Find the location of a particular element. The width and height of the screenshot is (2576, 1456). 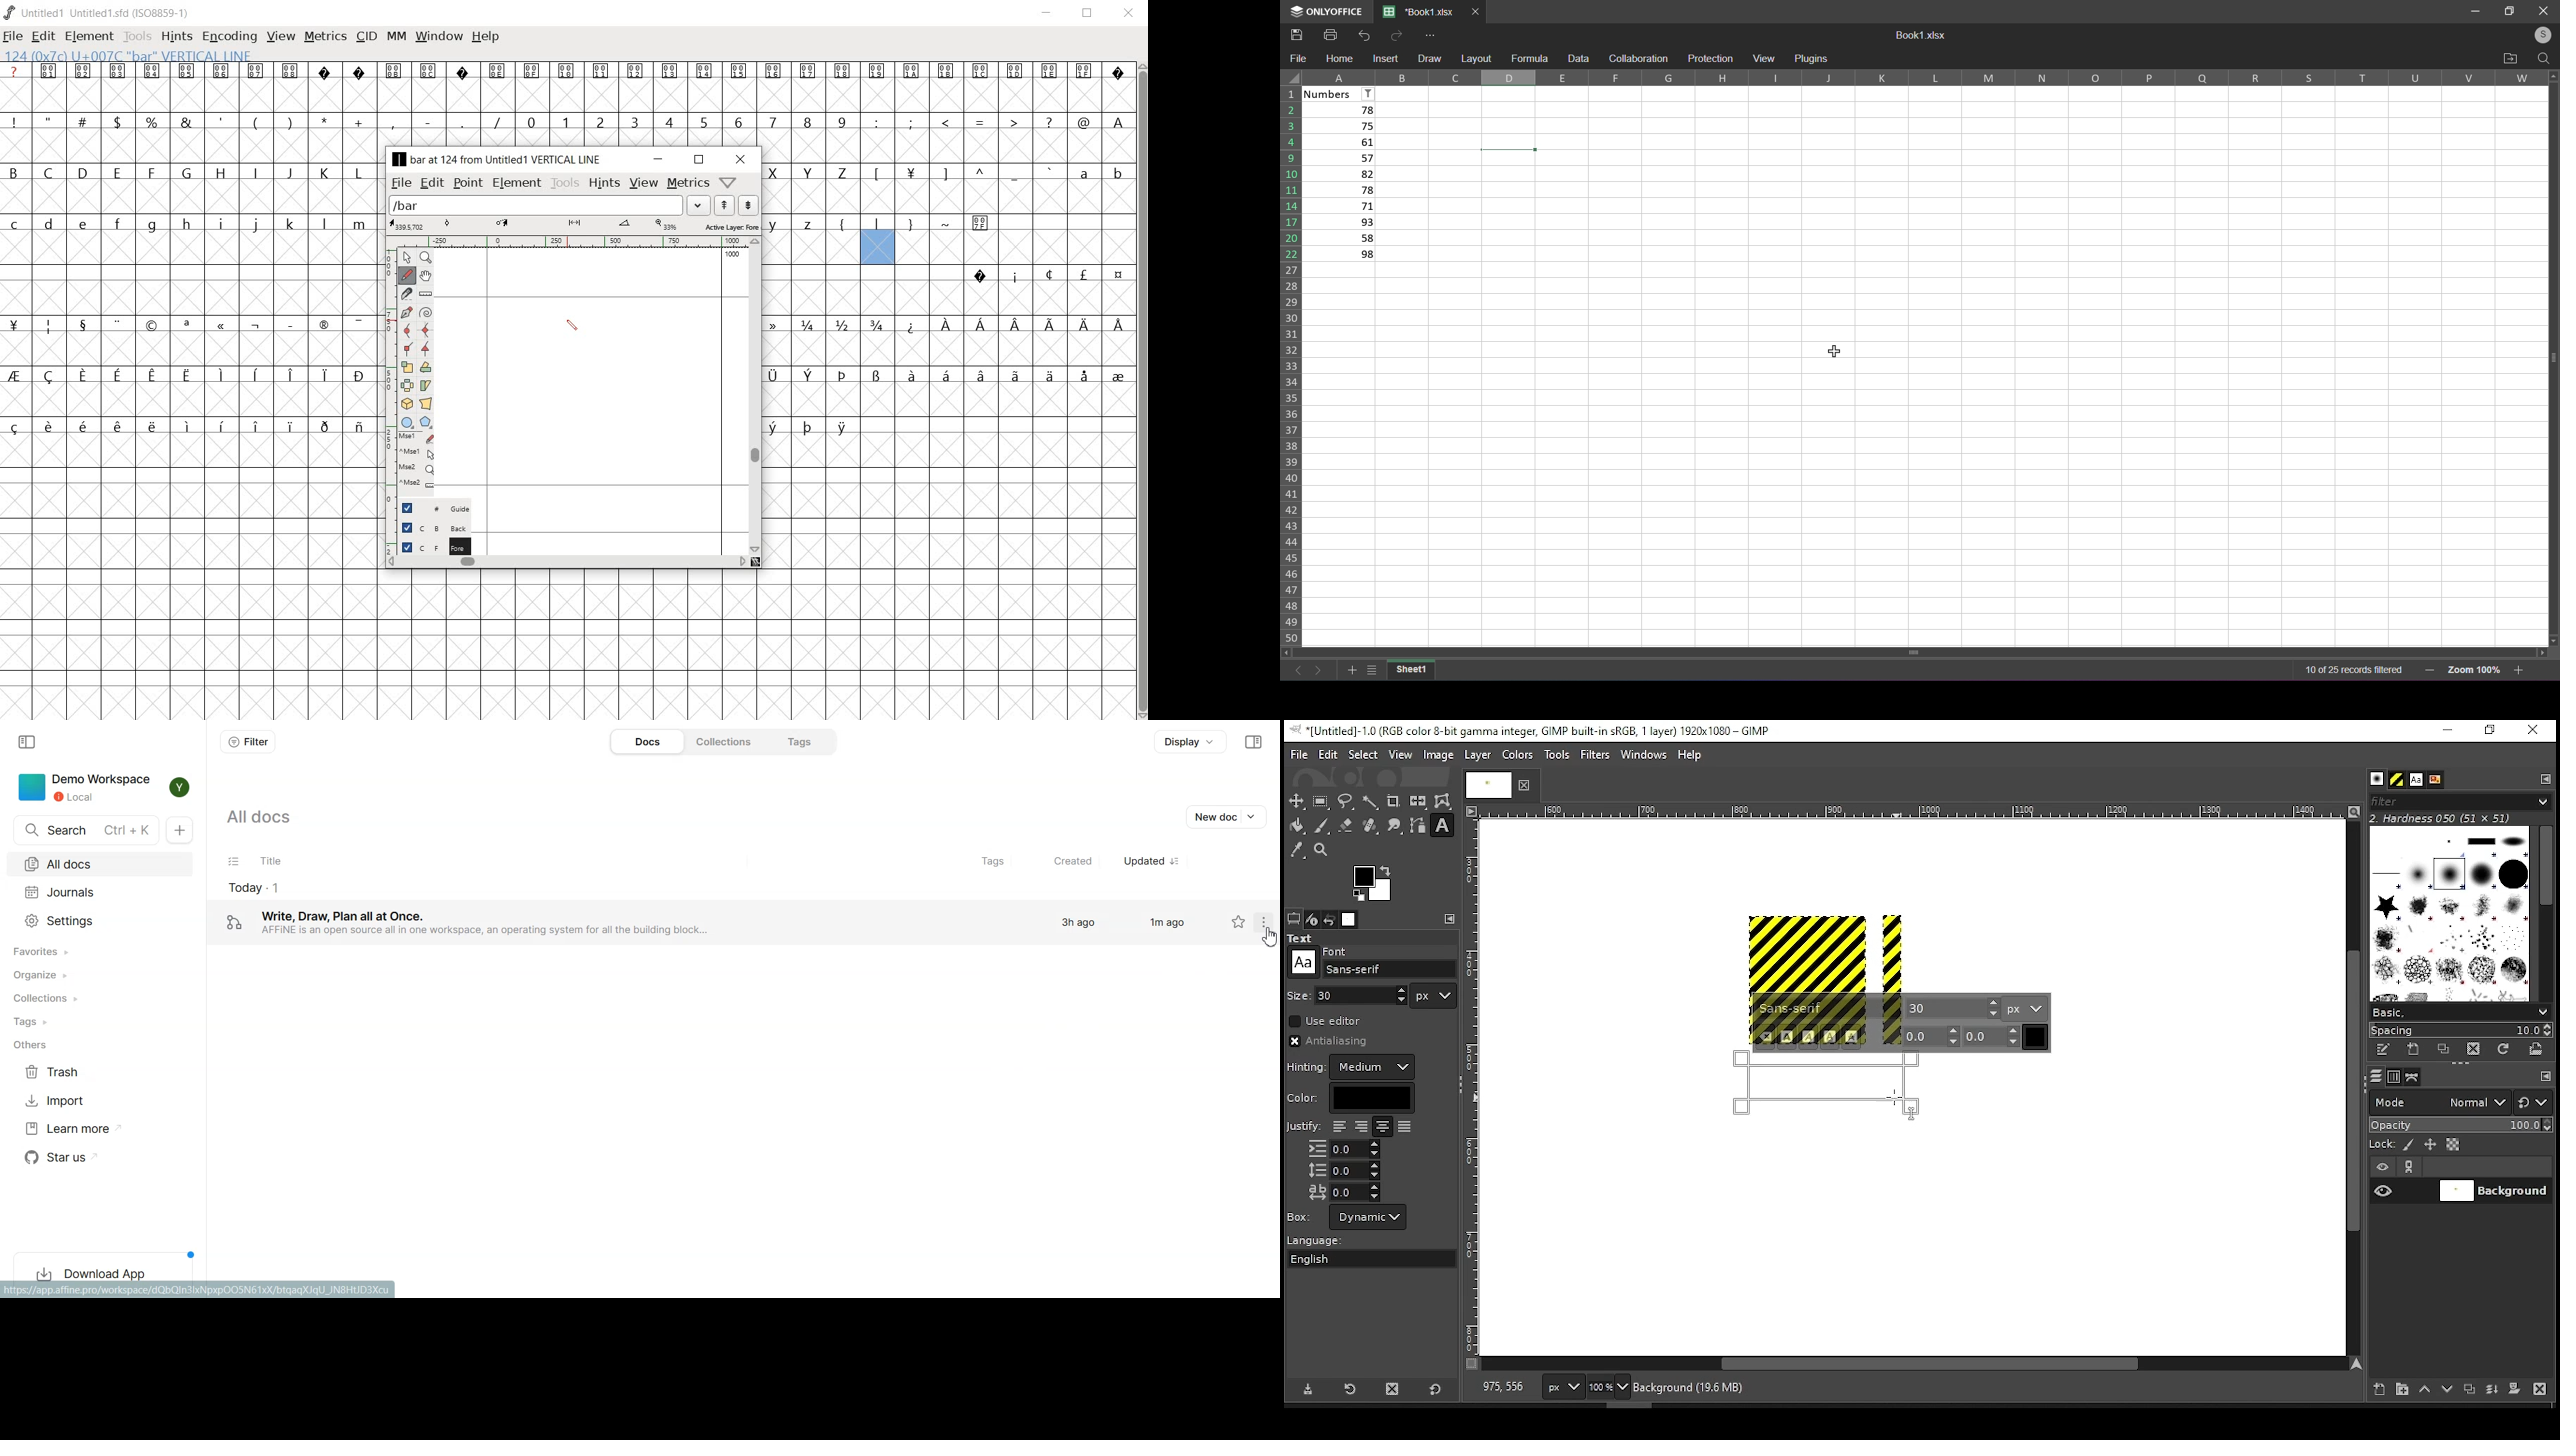

Tags is located at coordinates (100, 1023).